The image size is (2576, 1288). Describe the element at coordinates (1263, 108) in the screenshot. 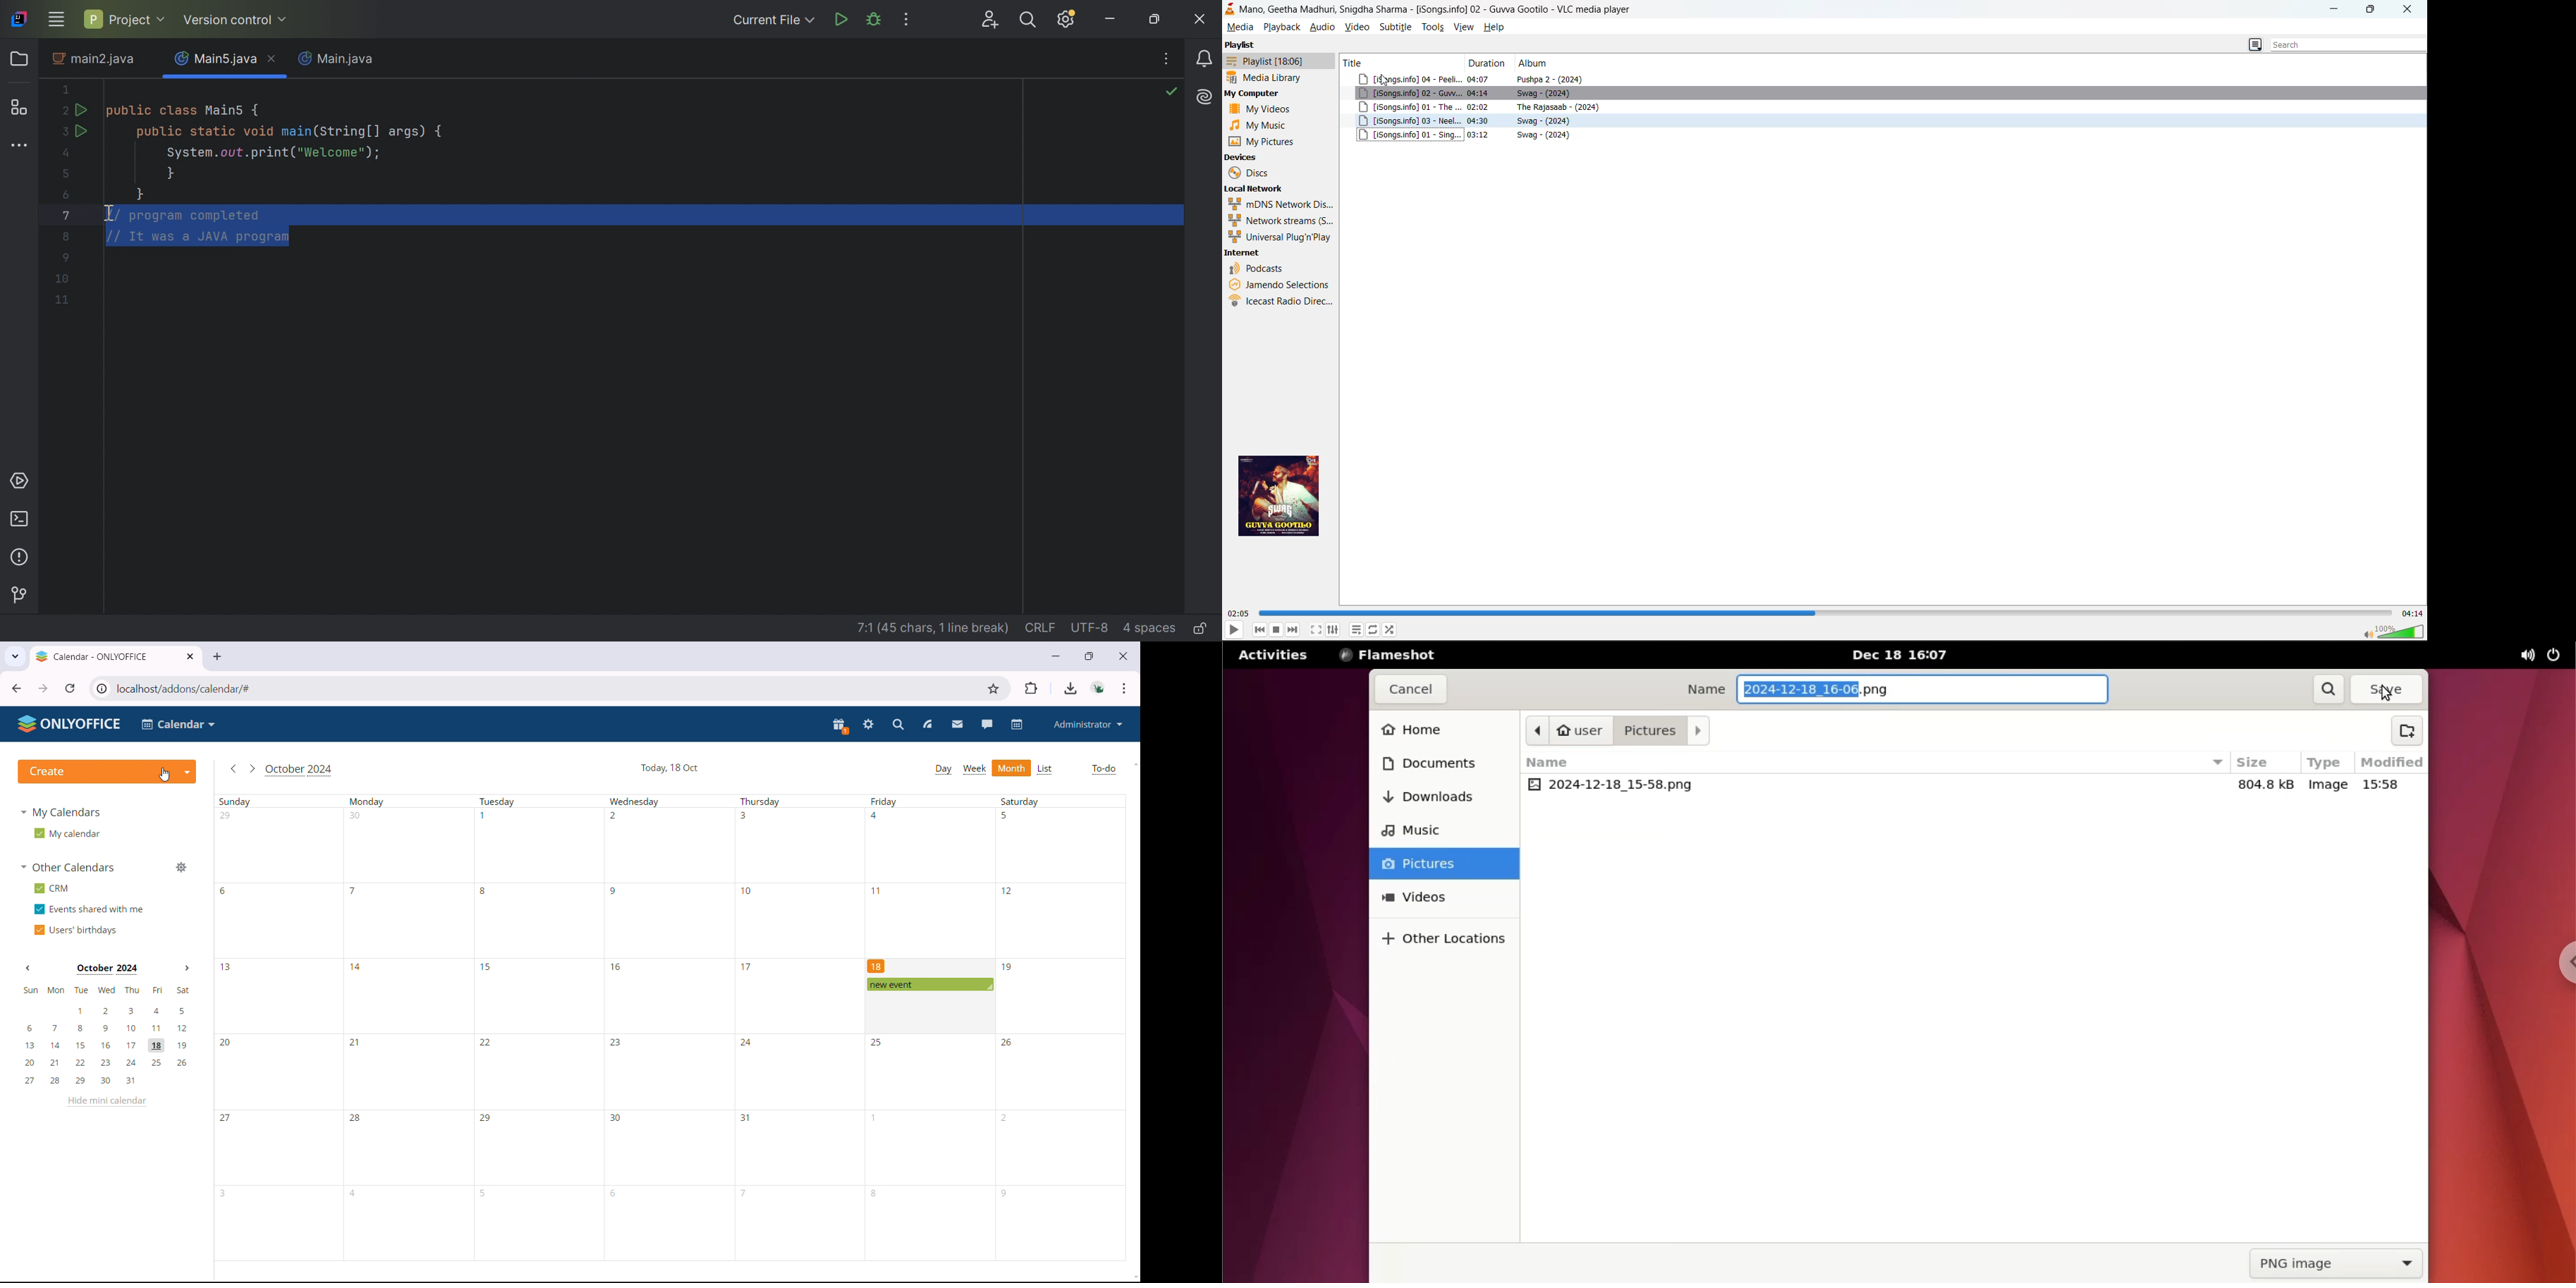

I see `videos` at that location.